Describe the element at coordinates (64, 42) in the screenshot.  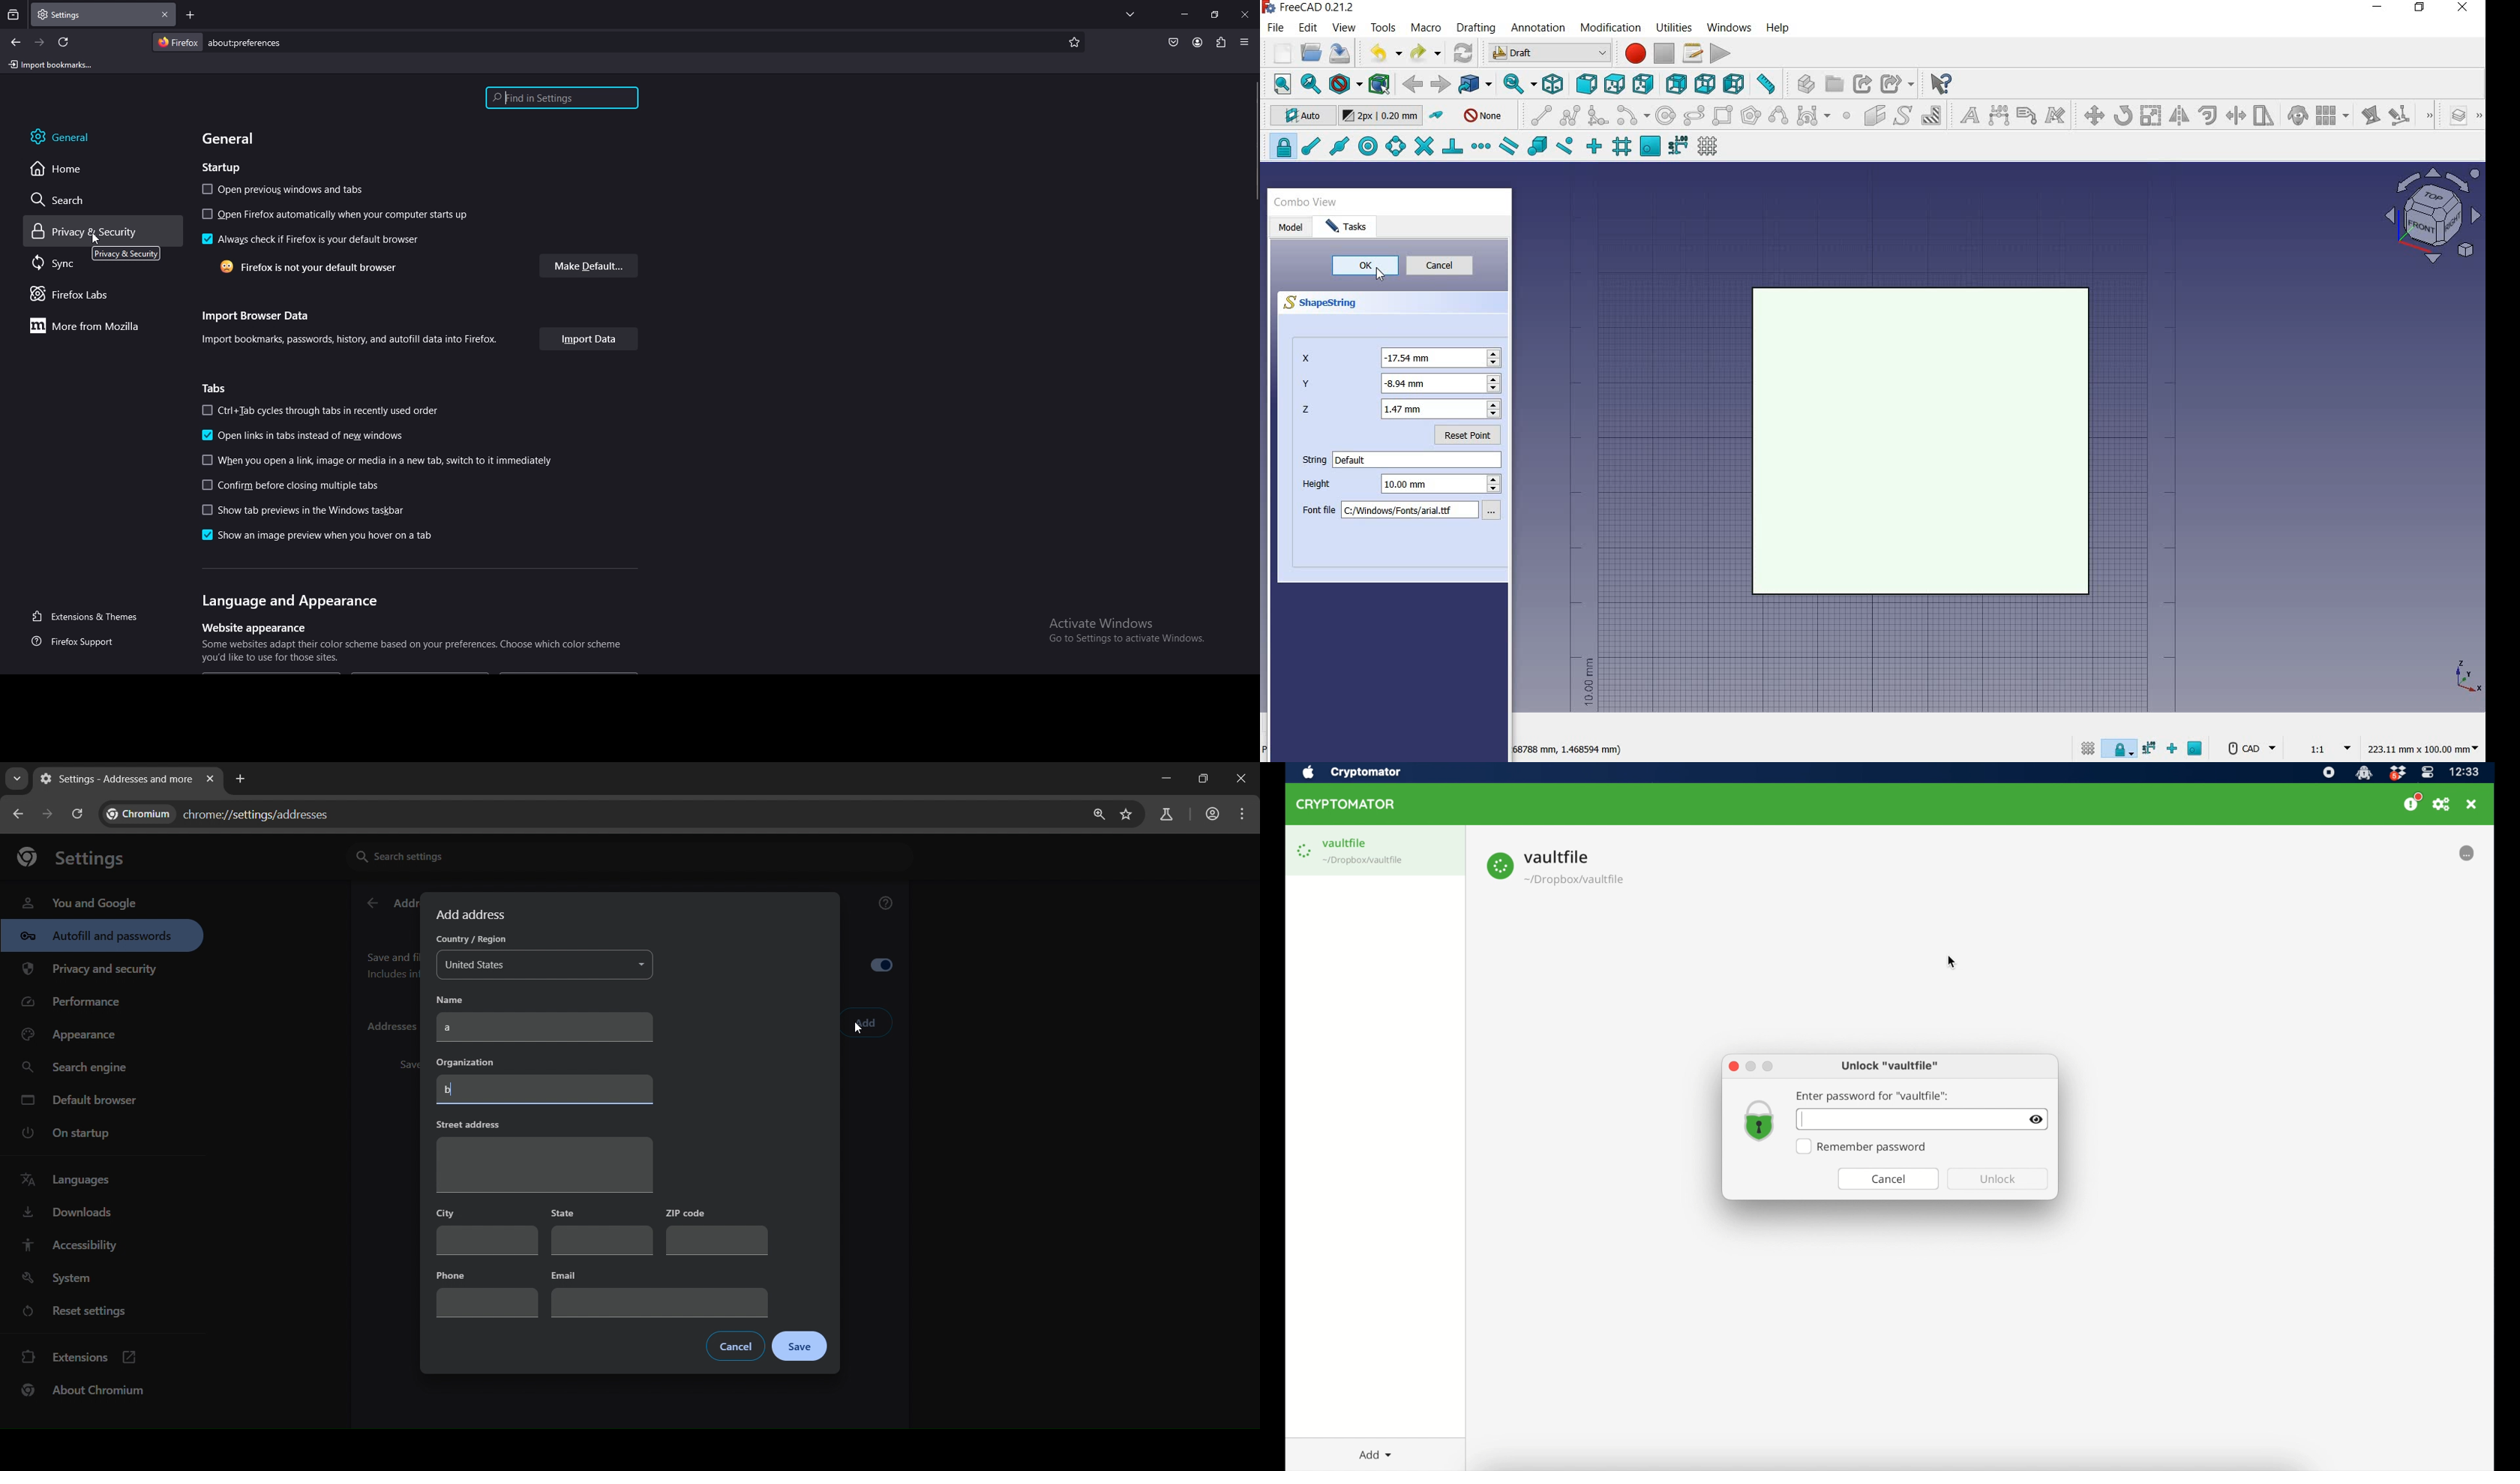
I see `refresh` at that location.